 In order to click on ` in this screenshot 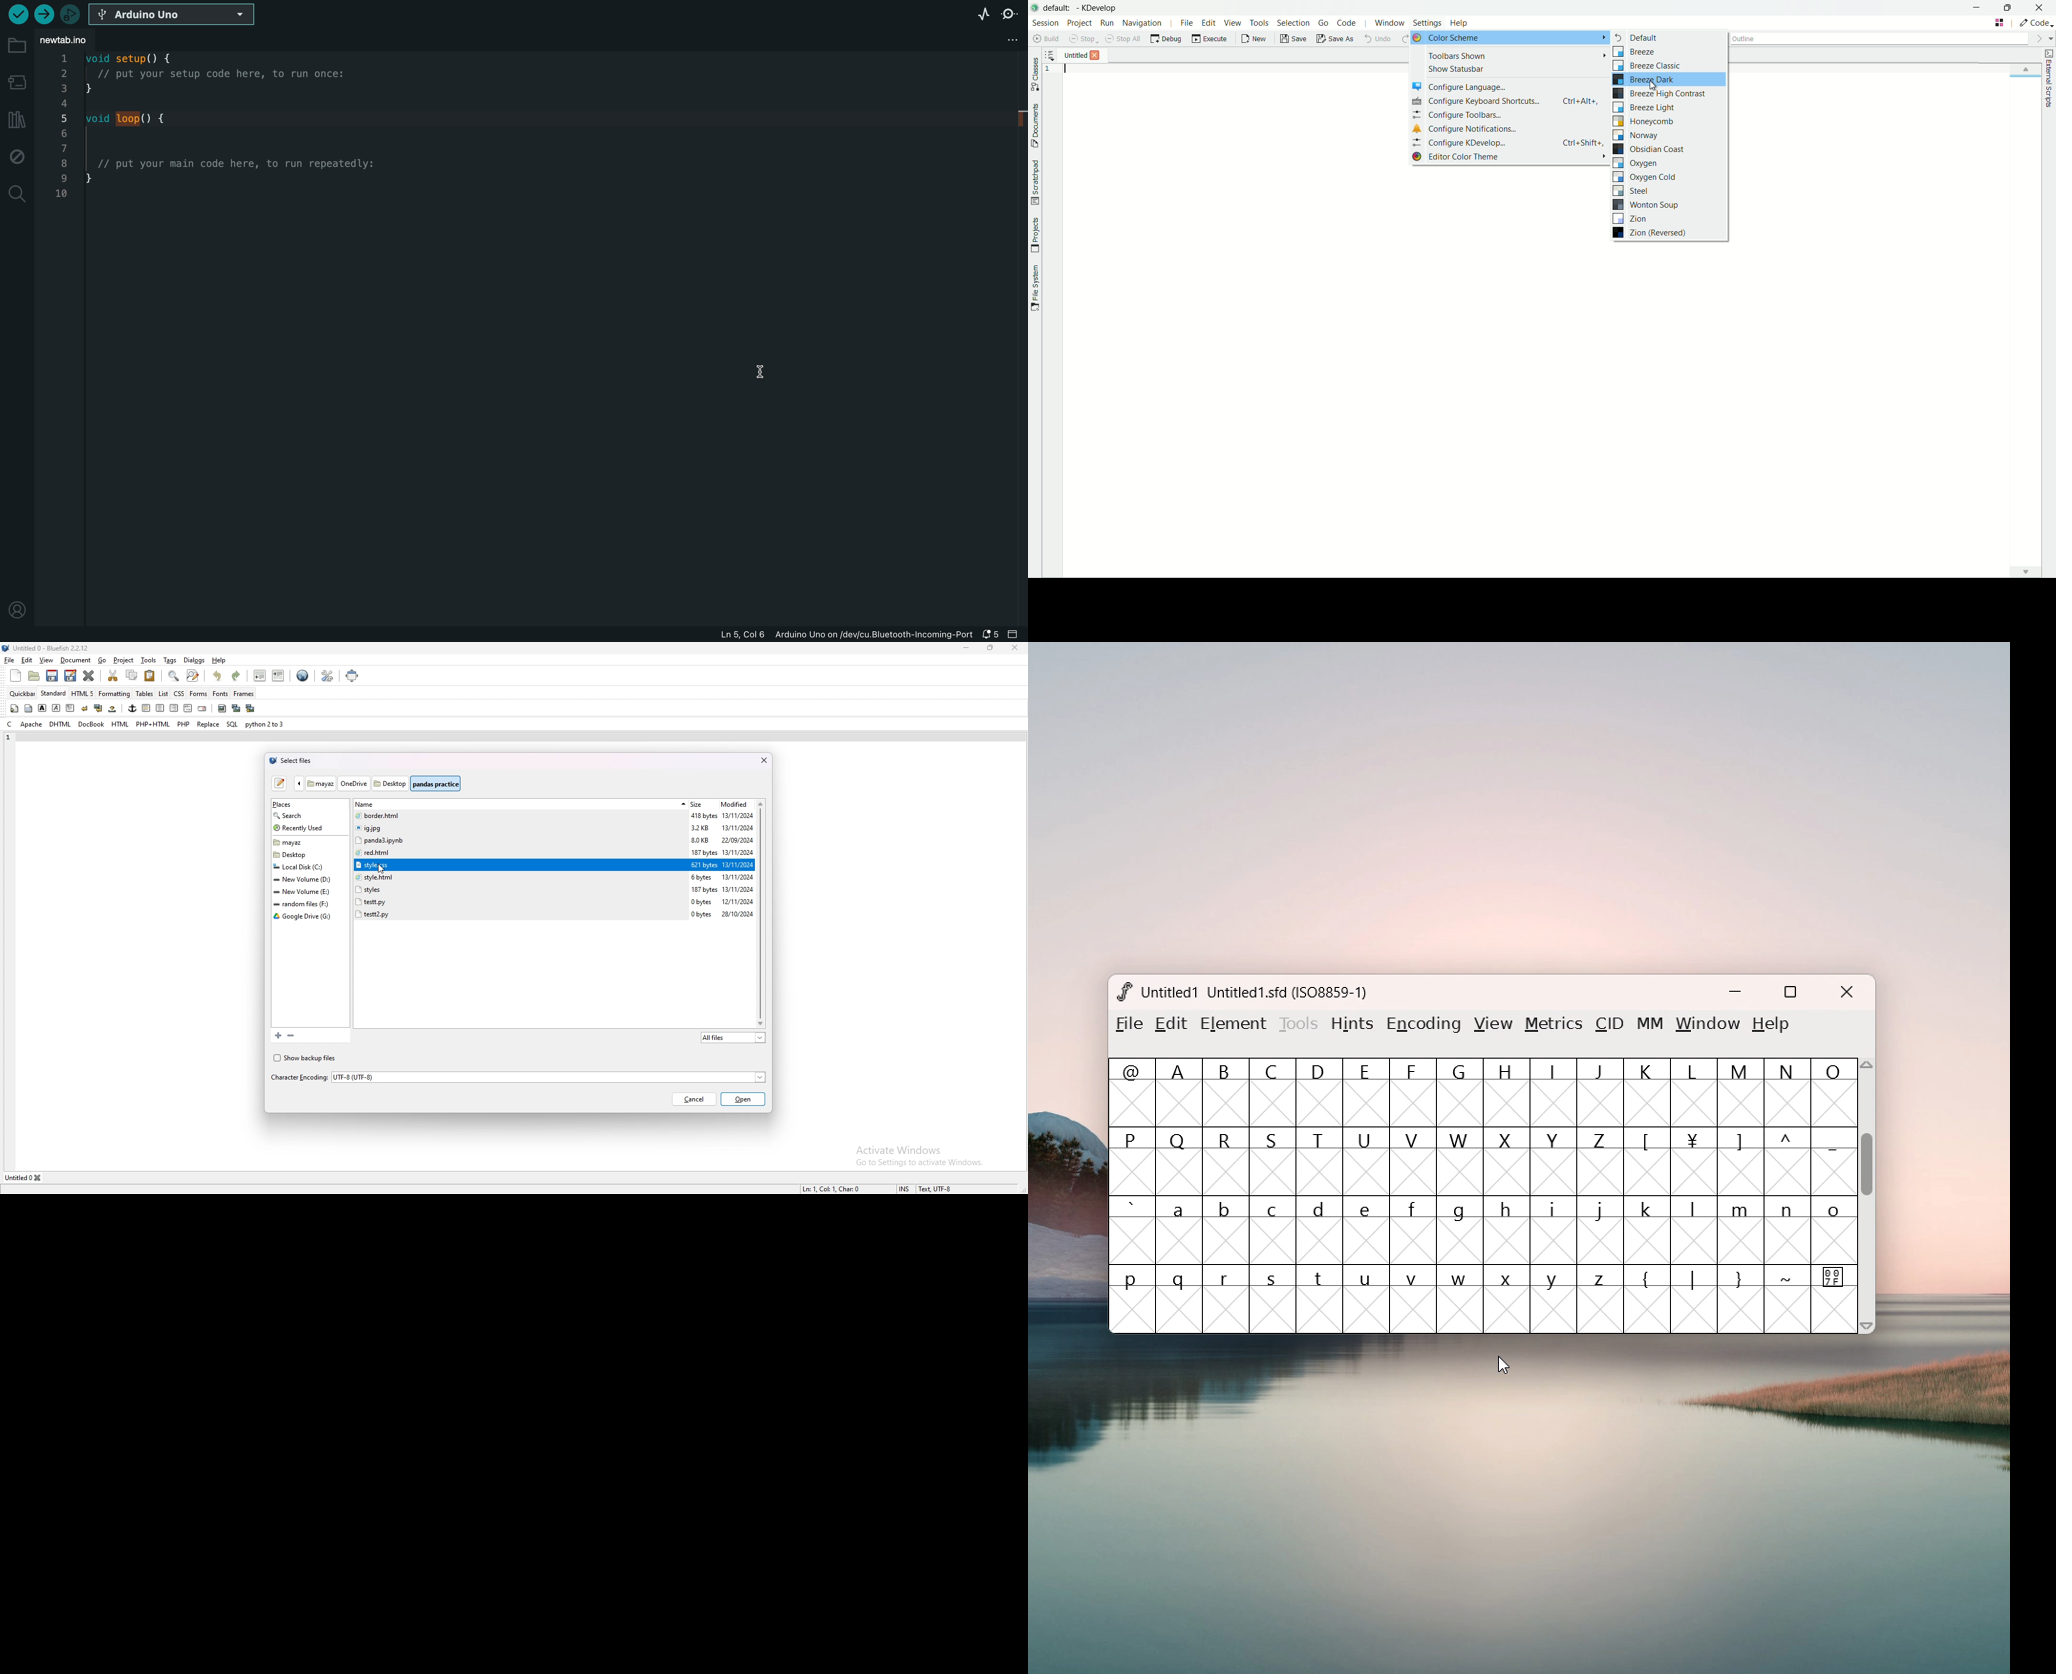, I will do `click(1132, 1232)`.